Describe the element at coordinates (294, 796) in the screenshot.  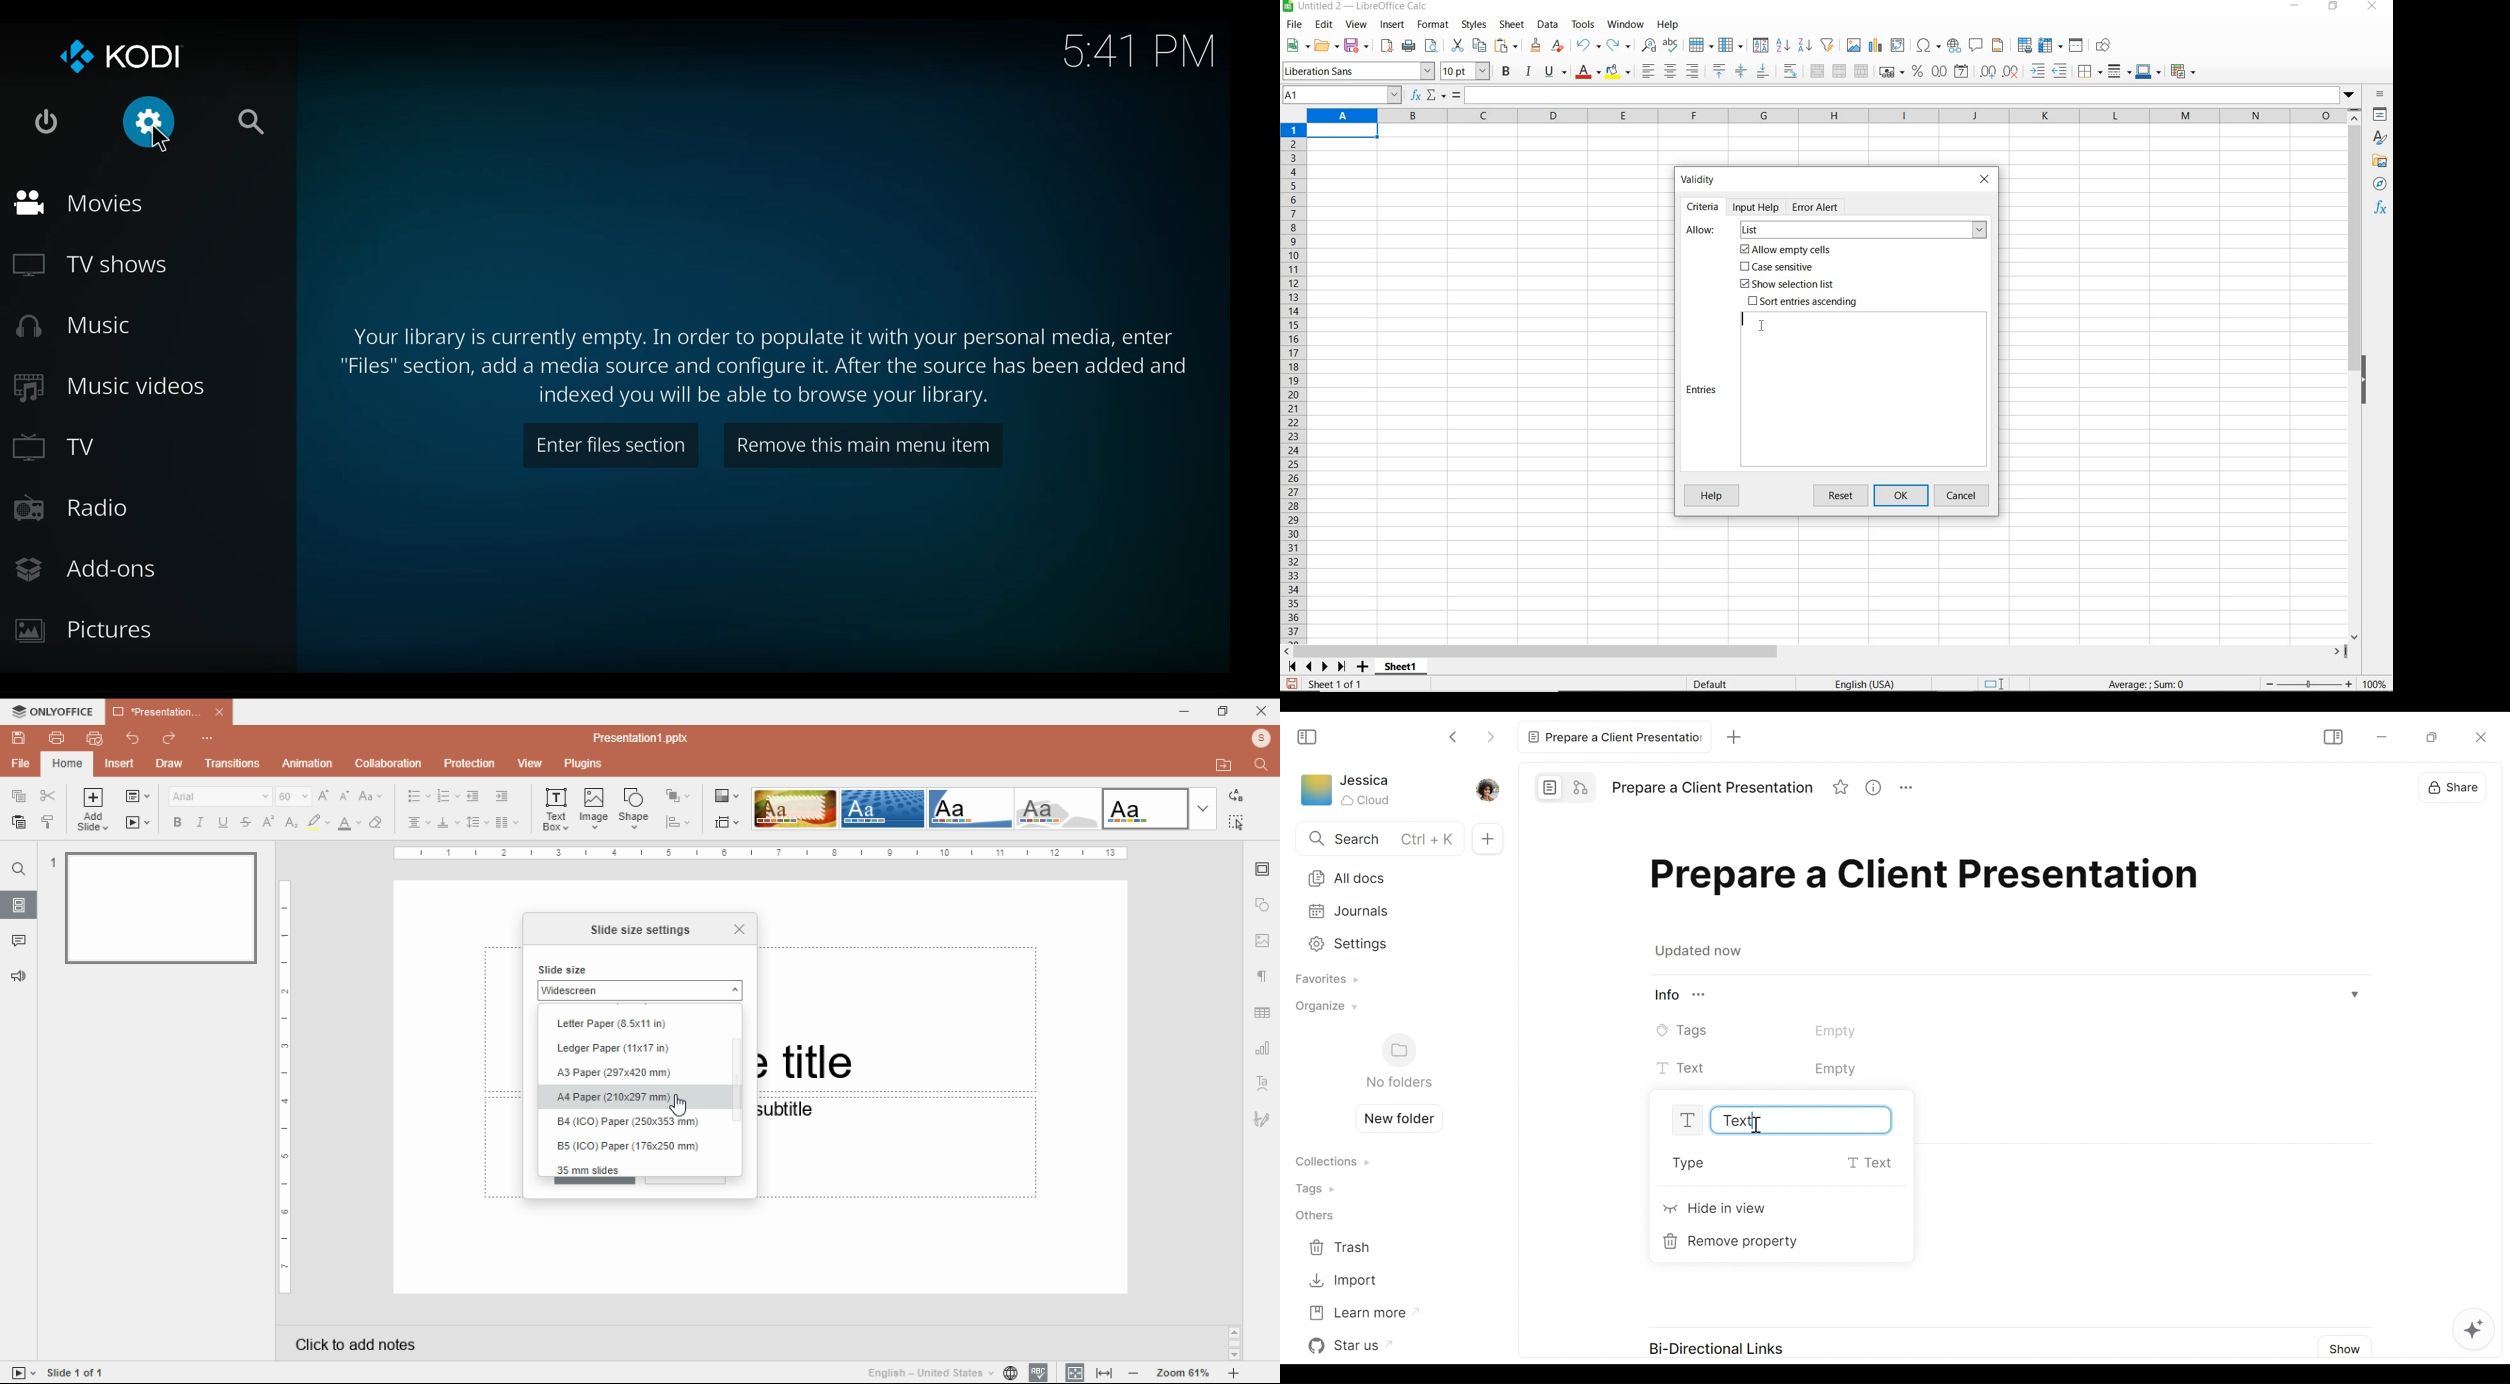
I see `60` at that location.